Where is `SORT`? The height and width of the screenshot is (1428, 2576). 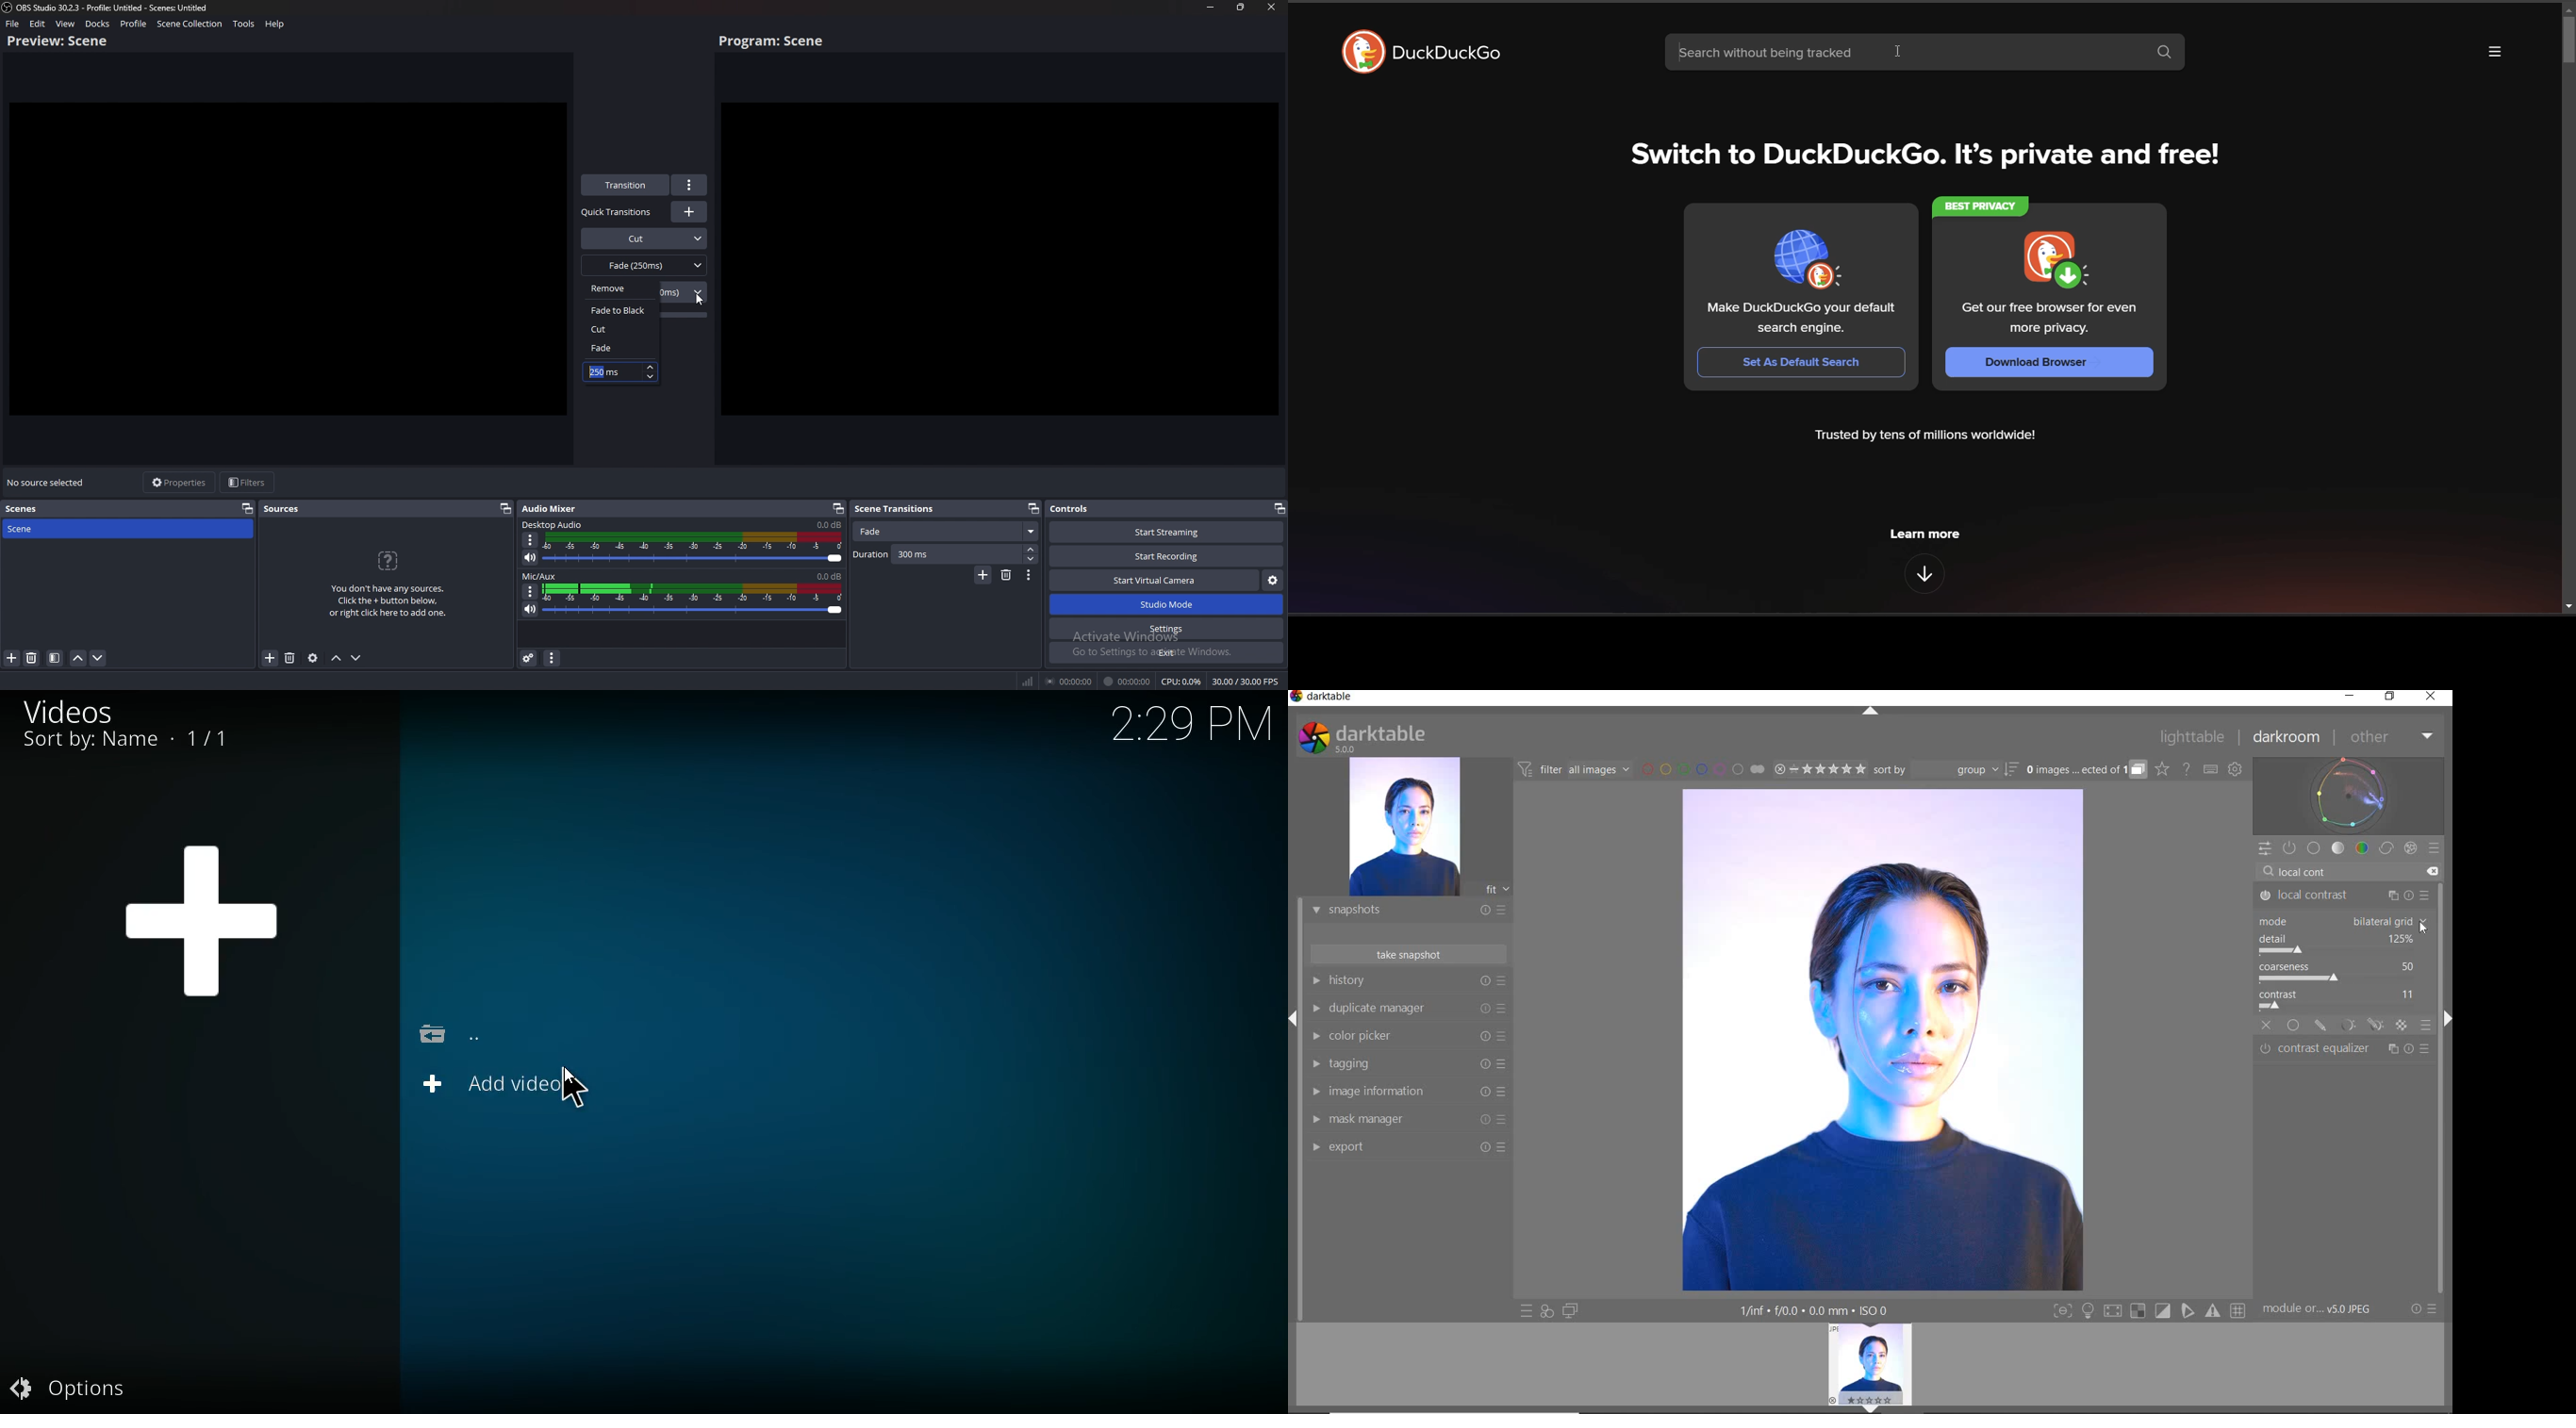 SORT is located at coordinates (1945, 769).